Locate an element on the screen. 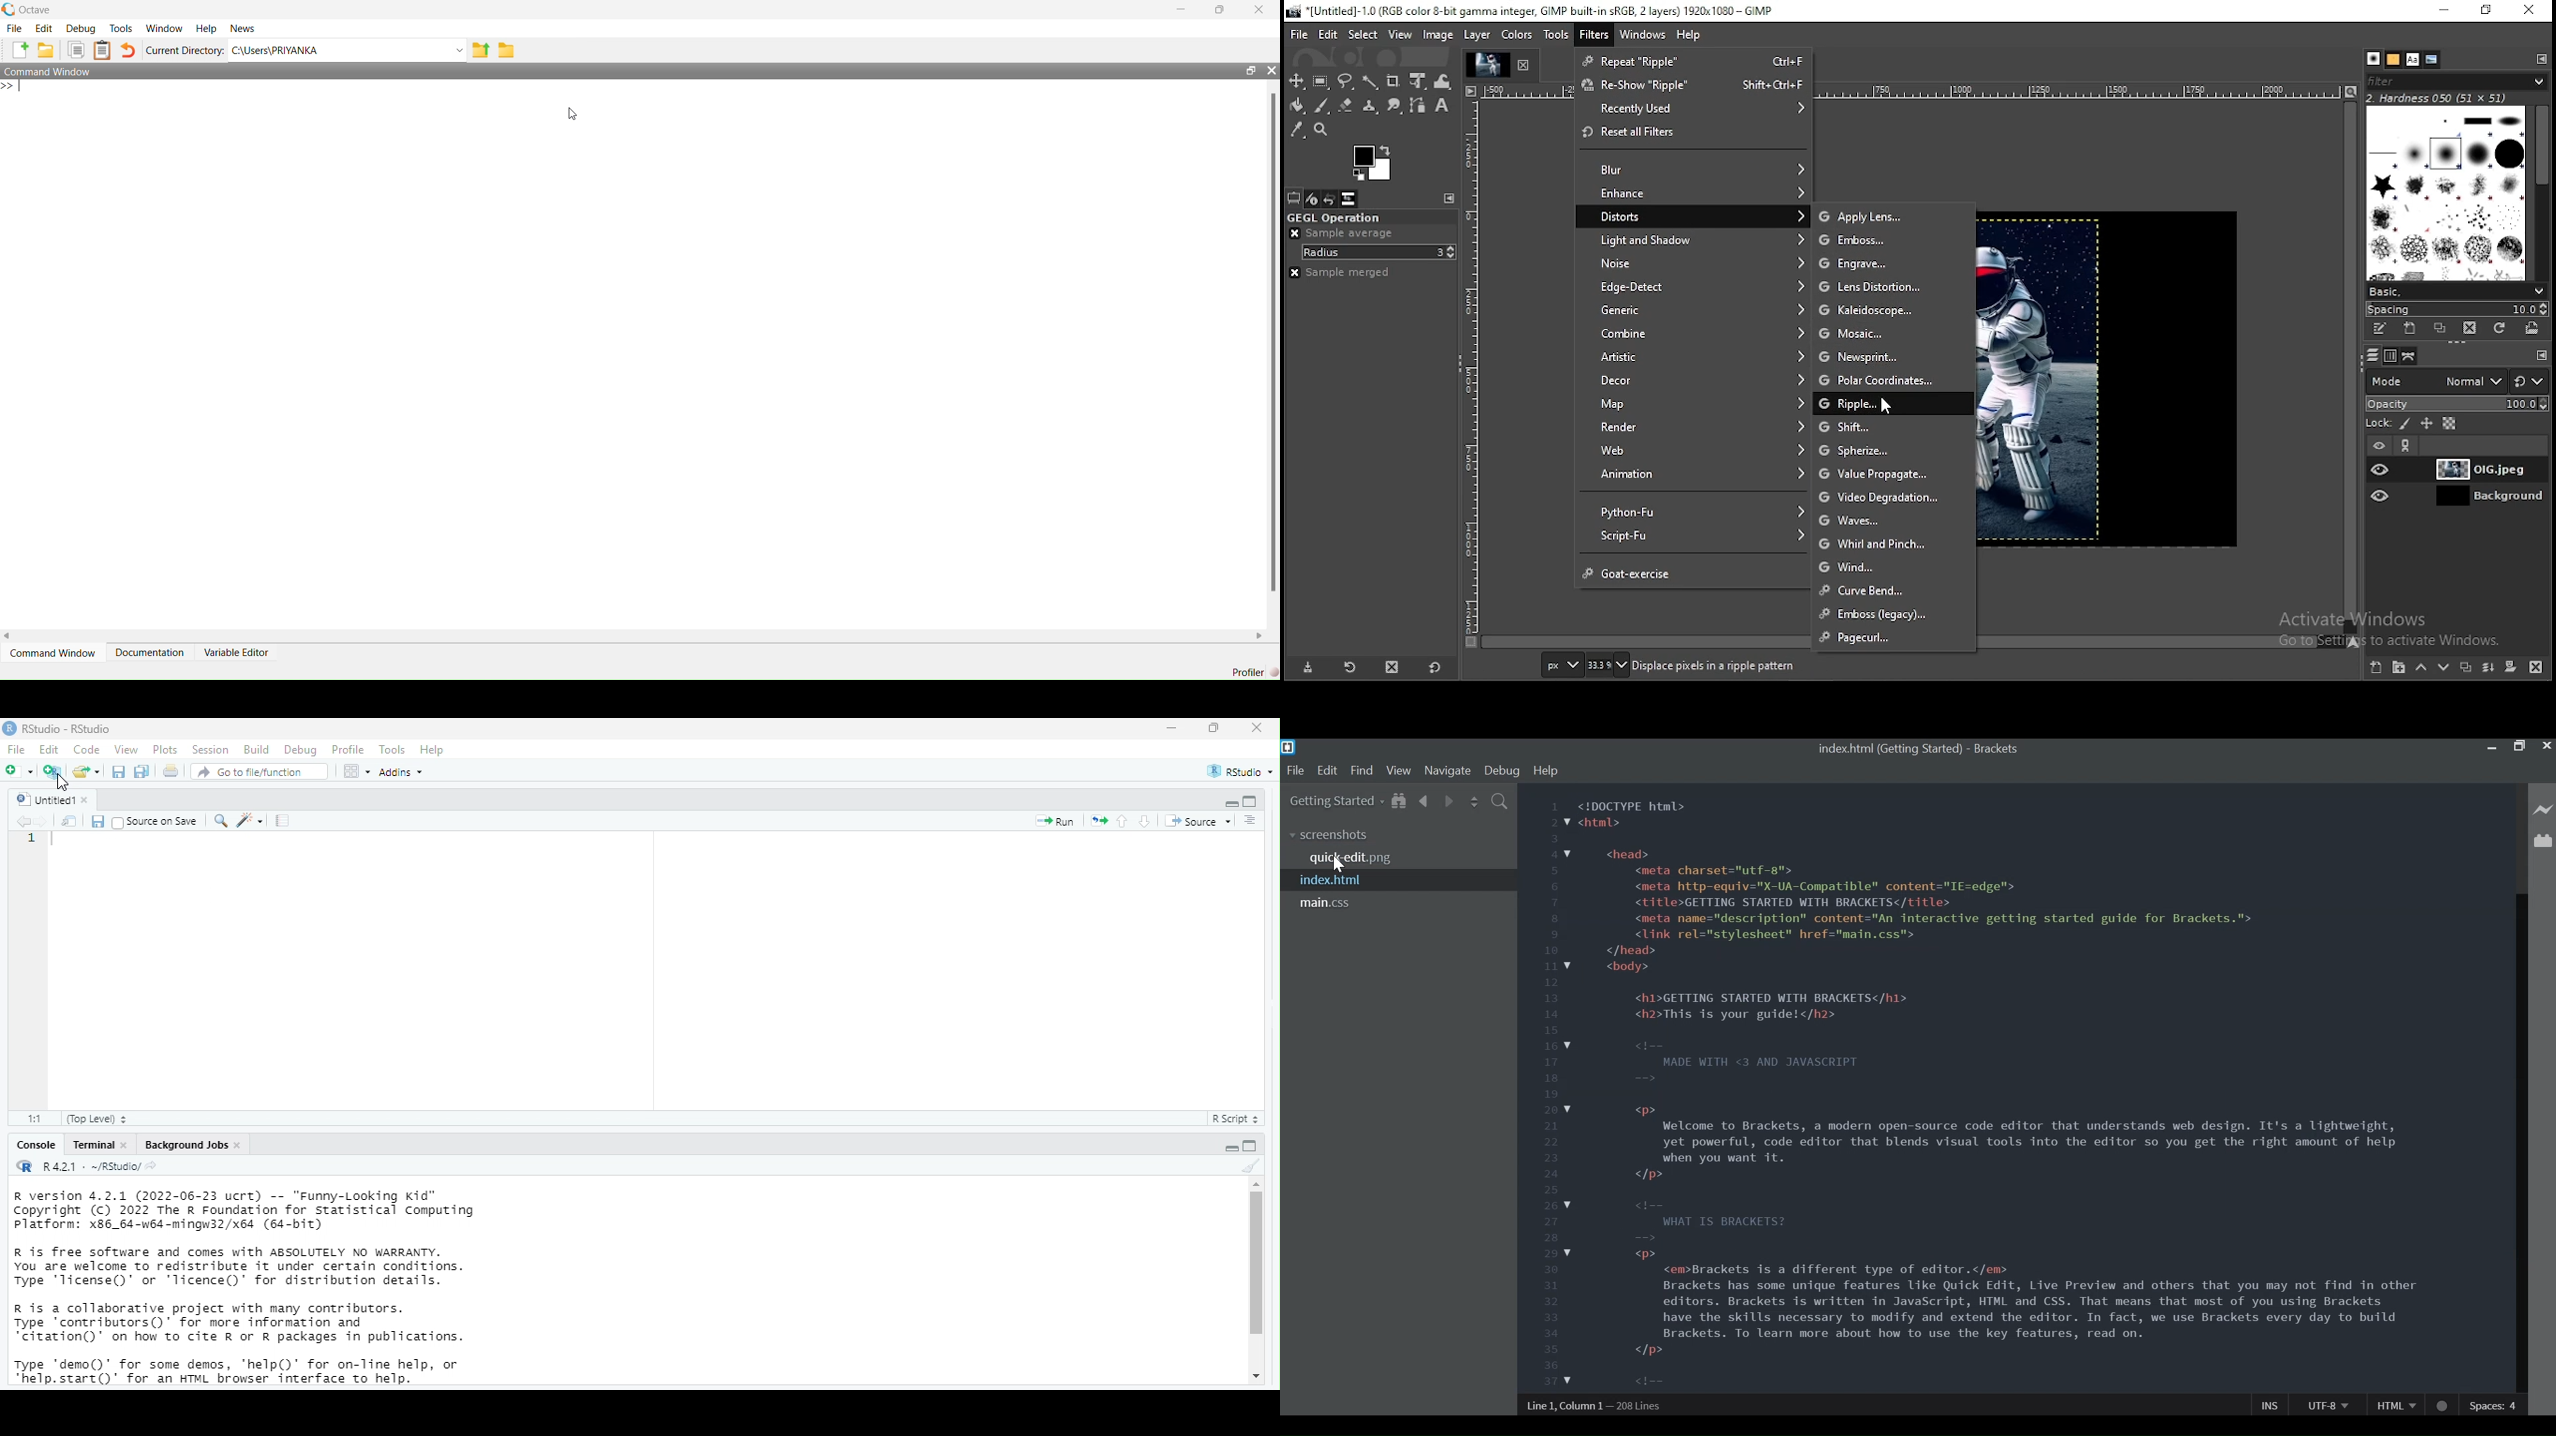  move down is located at coordinates (1260, 1377).